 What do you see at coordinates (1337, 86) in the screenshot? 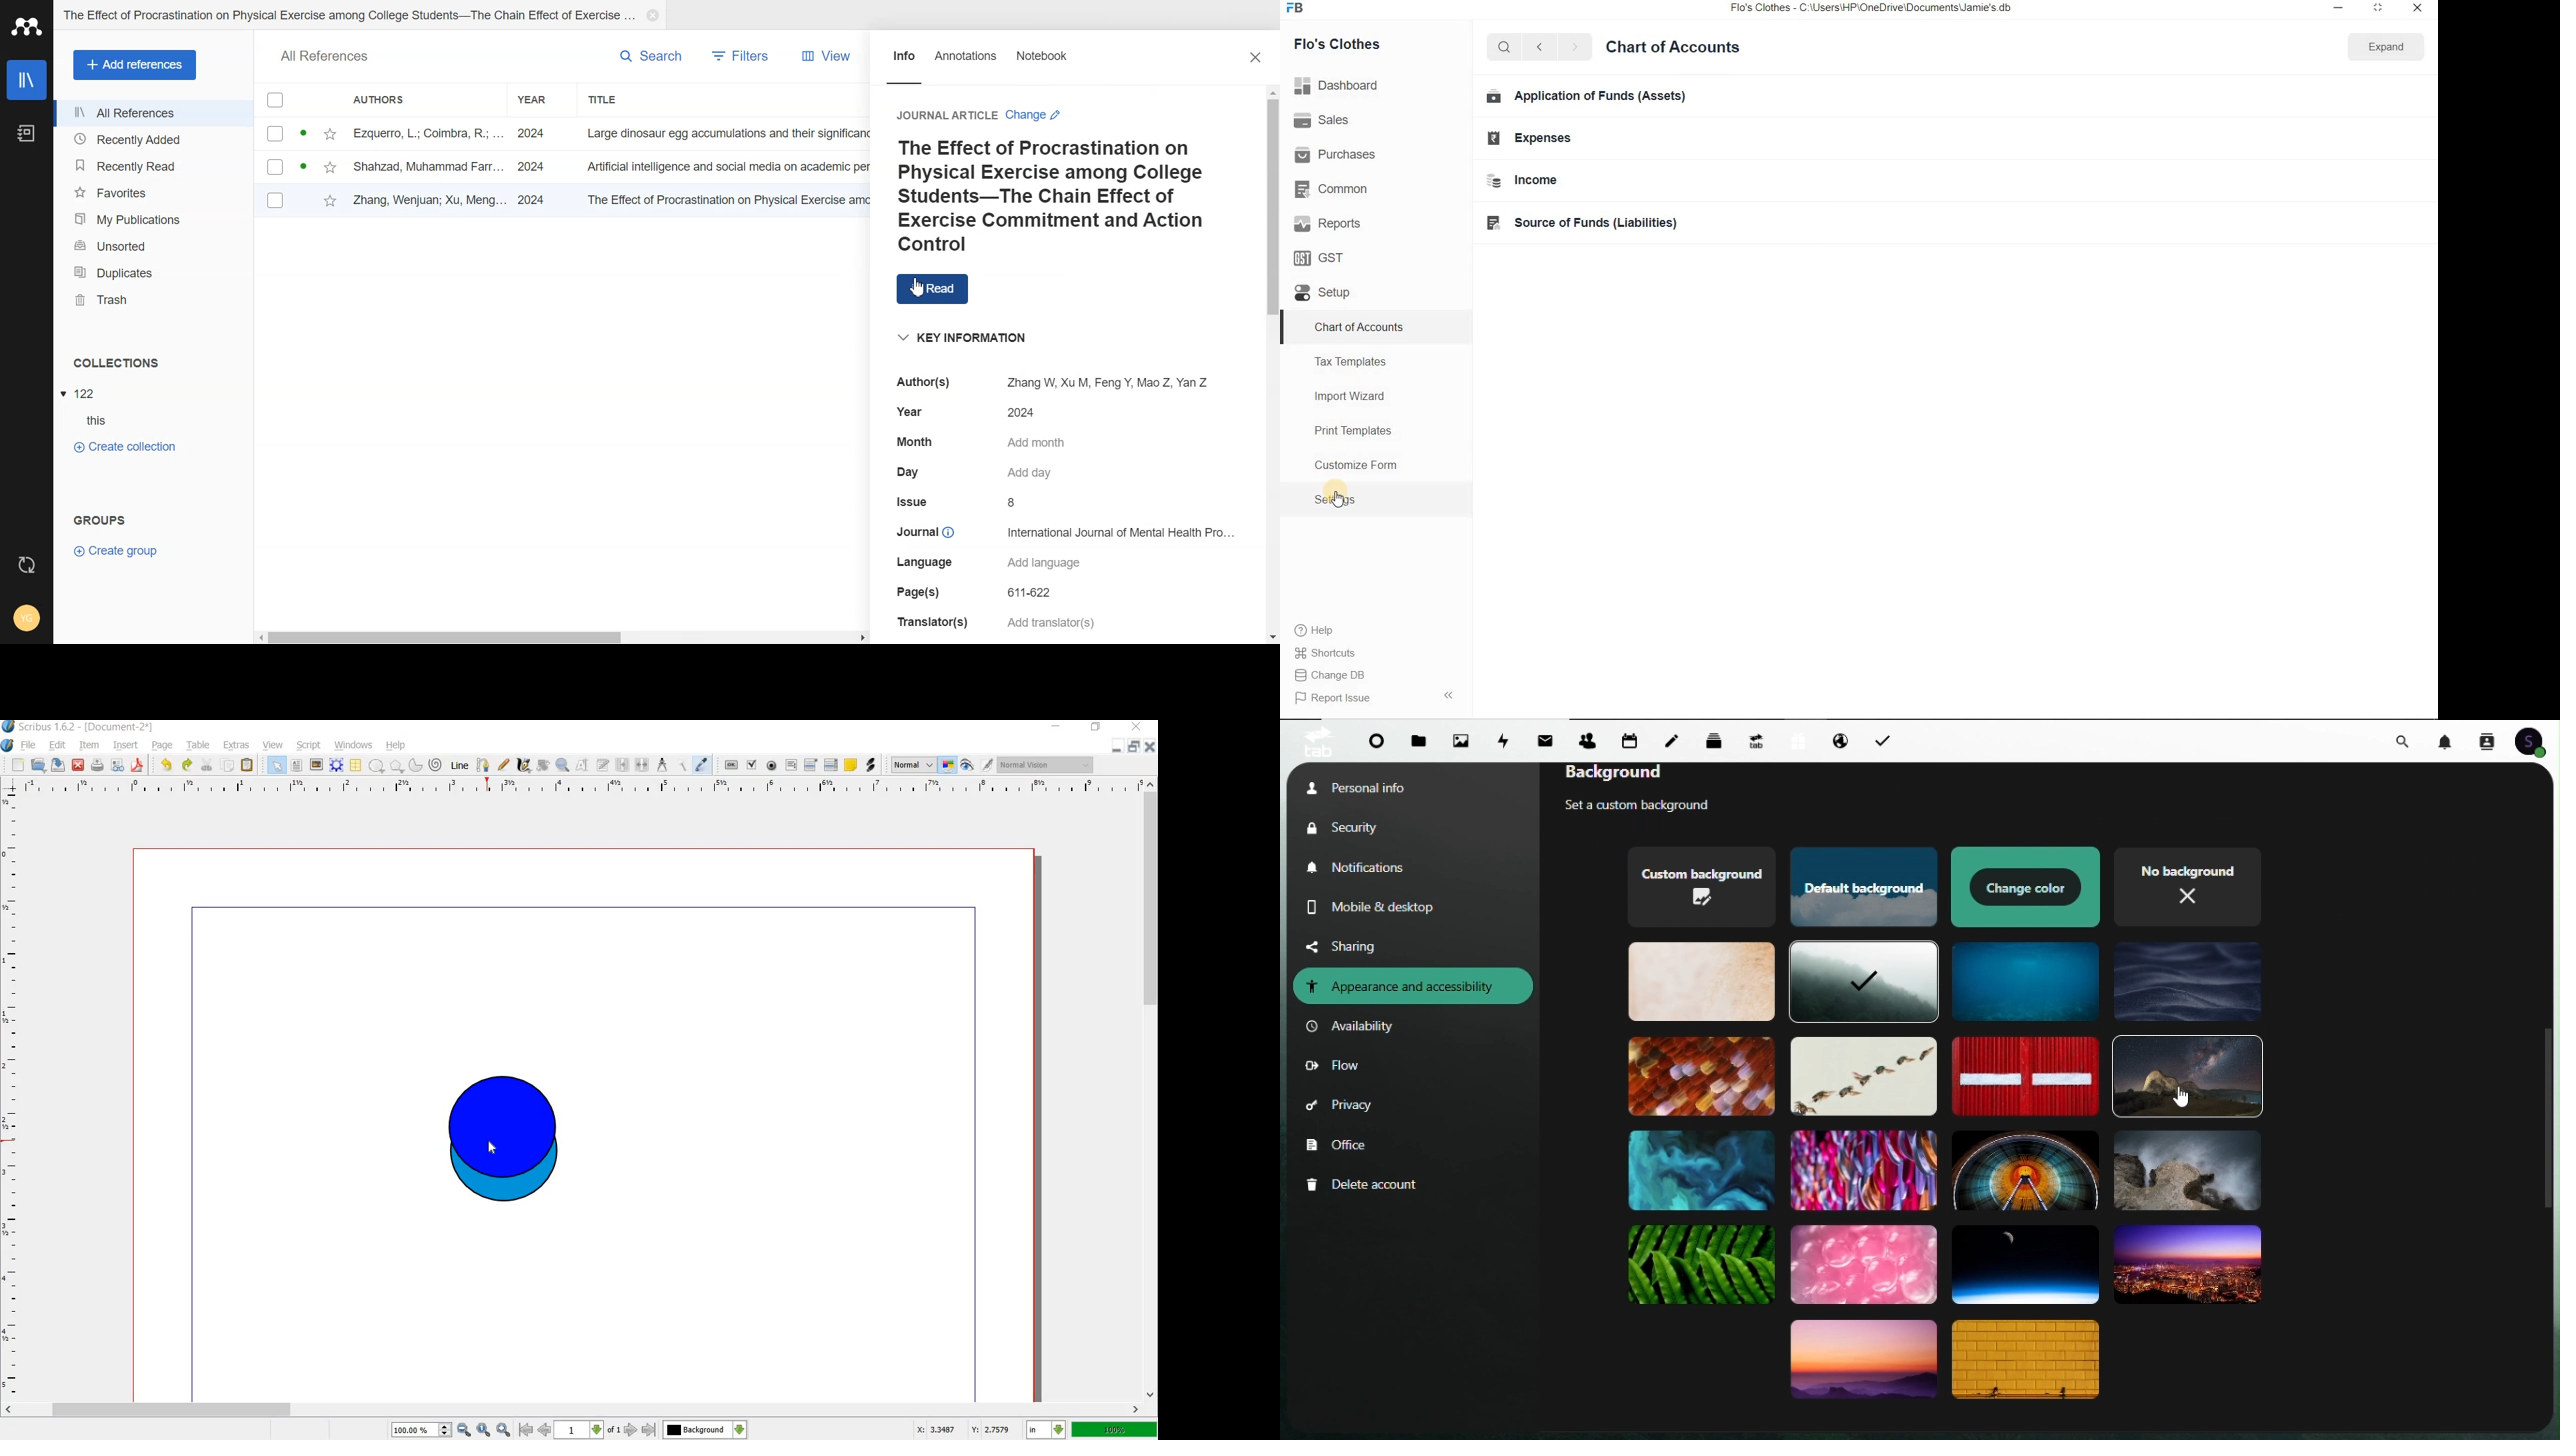
I see `Dashboard` at bounding box center [1337, 86].